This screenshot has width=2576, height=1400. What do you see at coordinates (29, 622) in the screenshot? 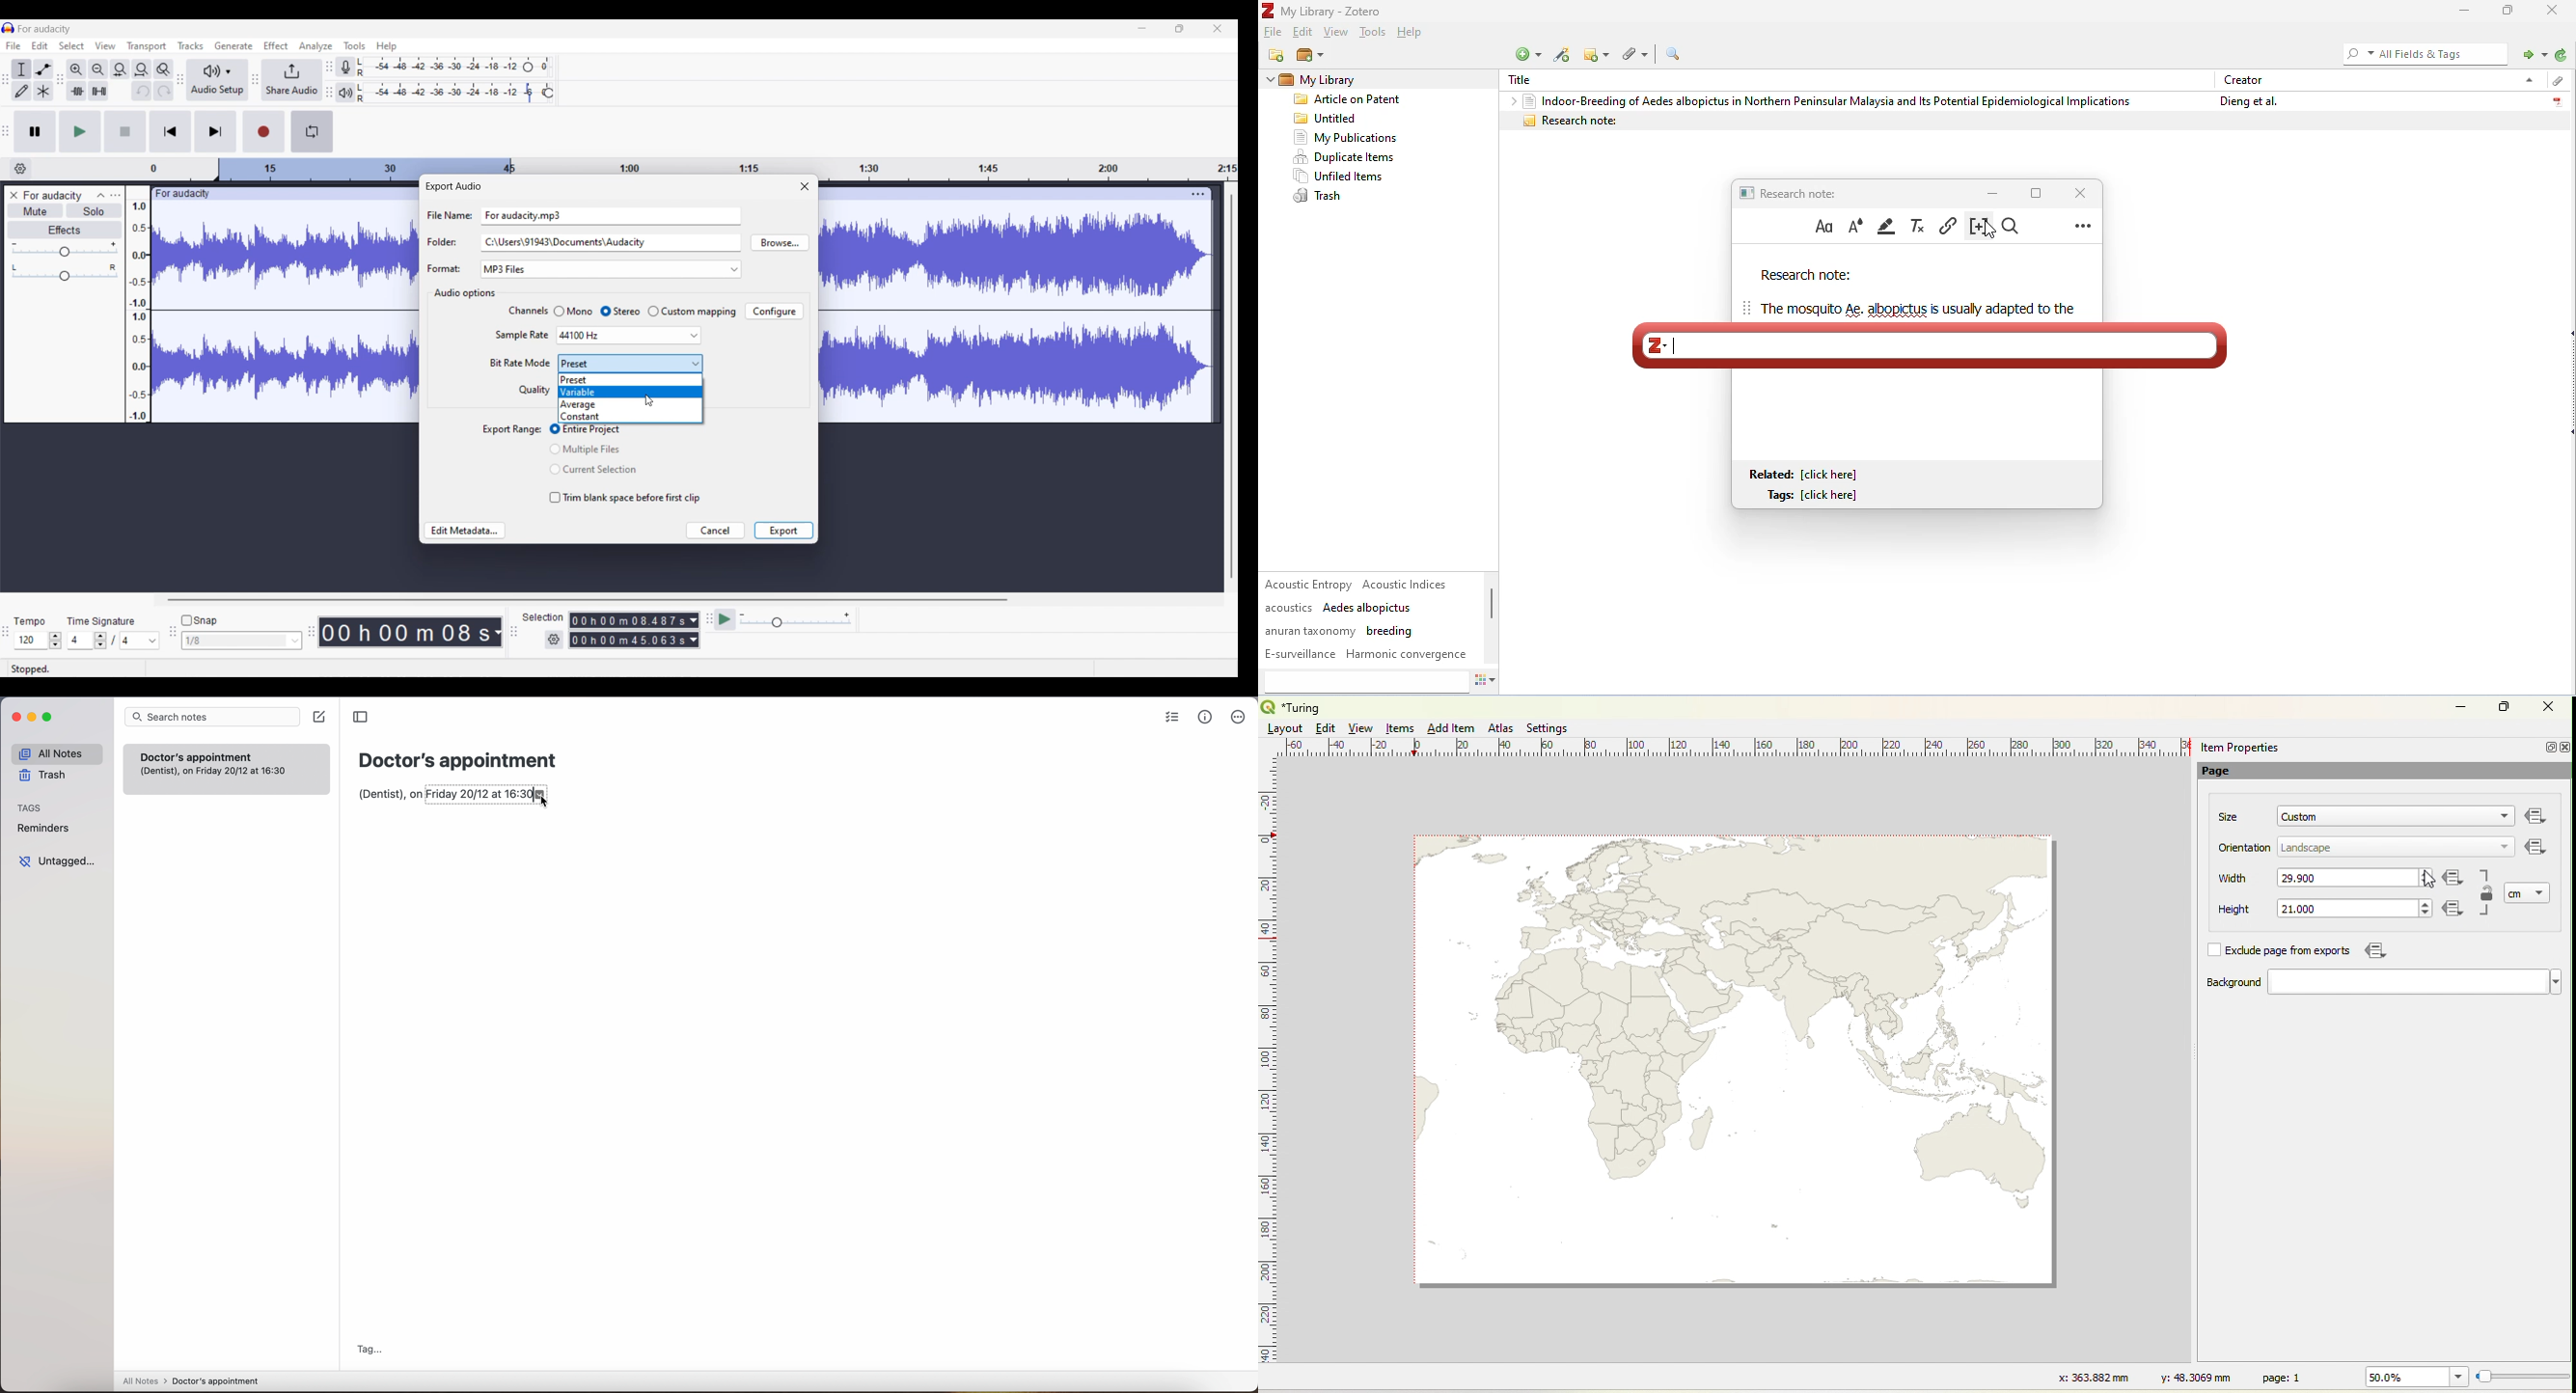
I see `Tempo settings` at bounding box center [29, 622].